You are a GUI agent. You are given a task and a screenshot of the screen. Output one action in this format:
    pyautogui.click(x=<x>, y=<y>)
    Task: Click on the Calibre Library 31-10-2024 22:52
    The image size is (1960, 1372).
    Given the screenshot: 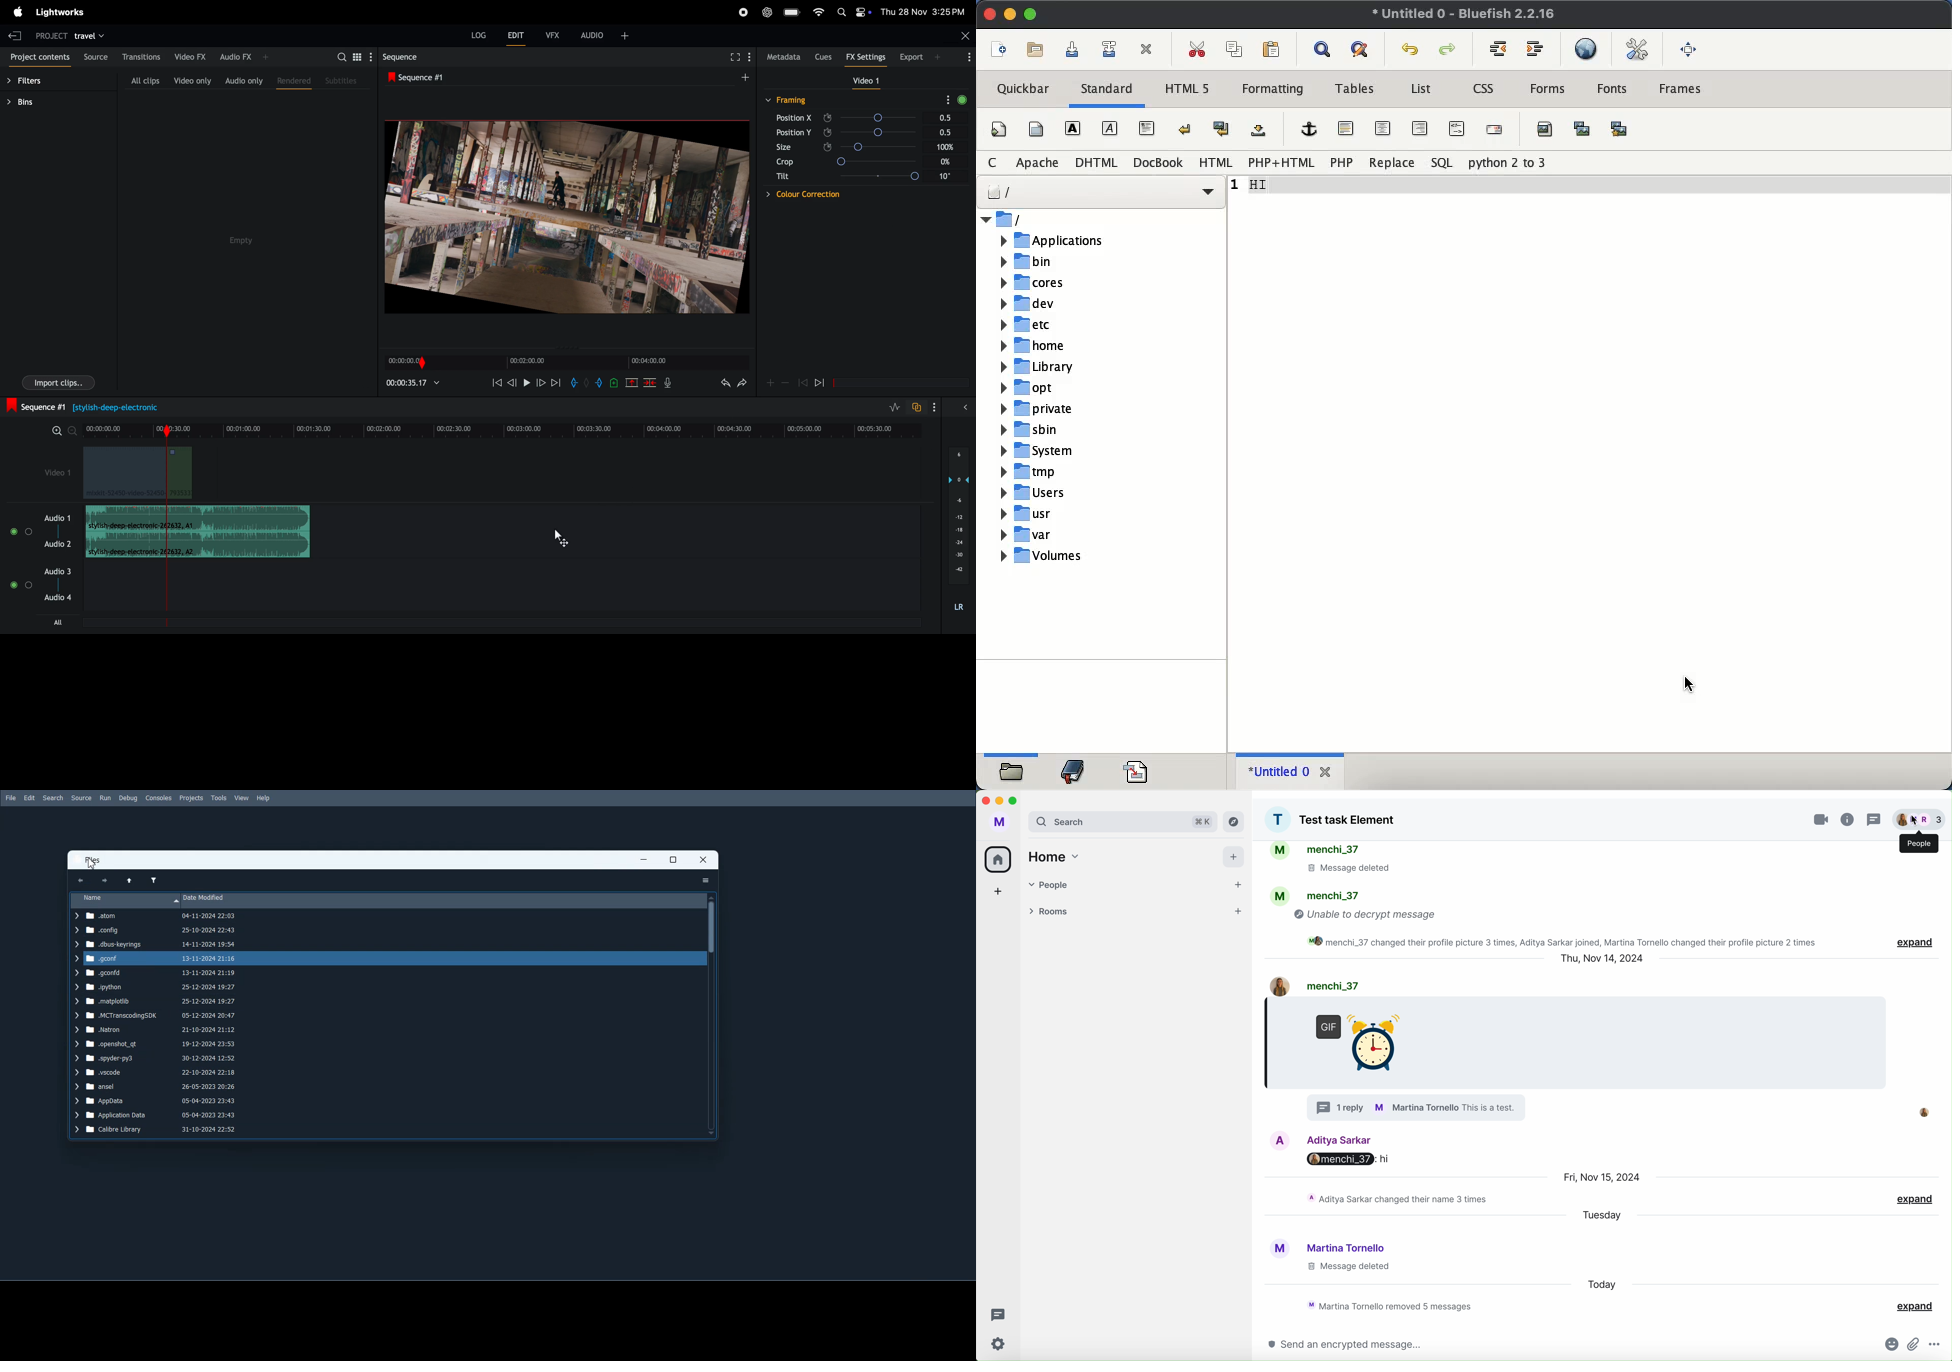 What is the action you would take?
    pyautogui.click(x=160, y=1130)
    